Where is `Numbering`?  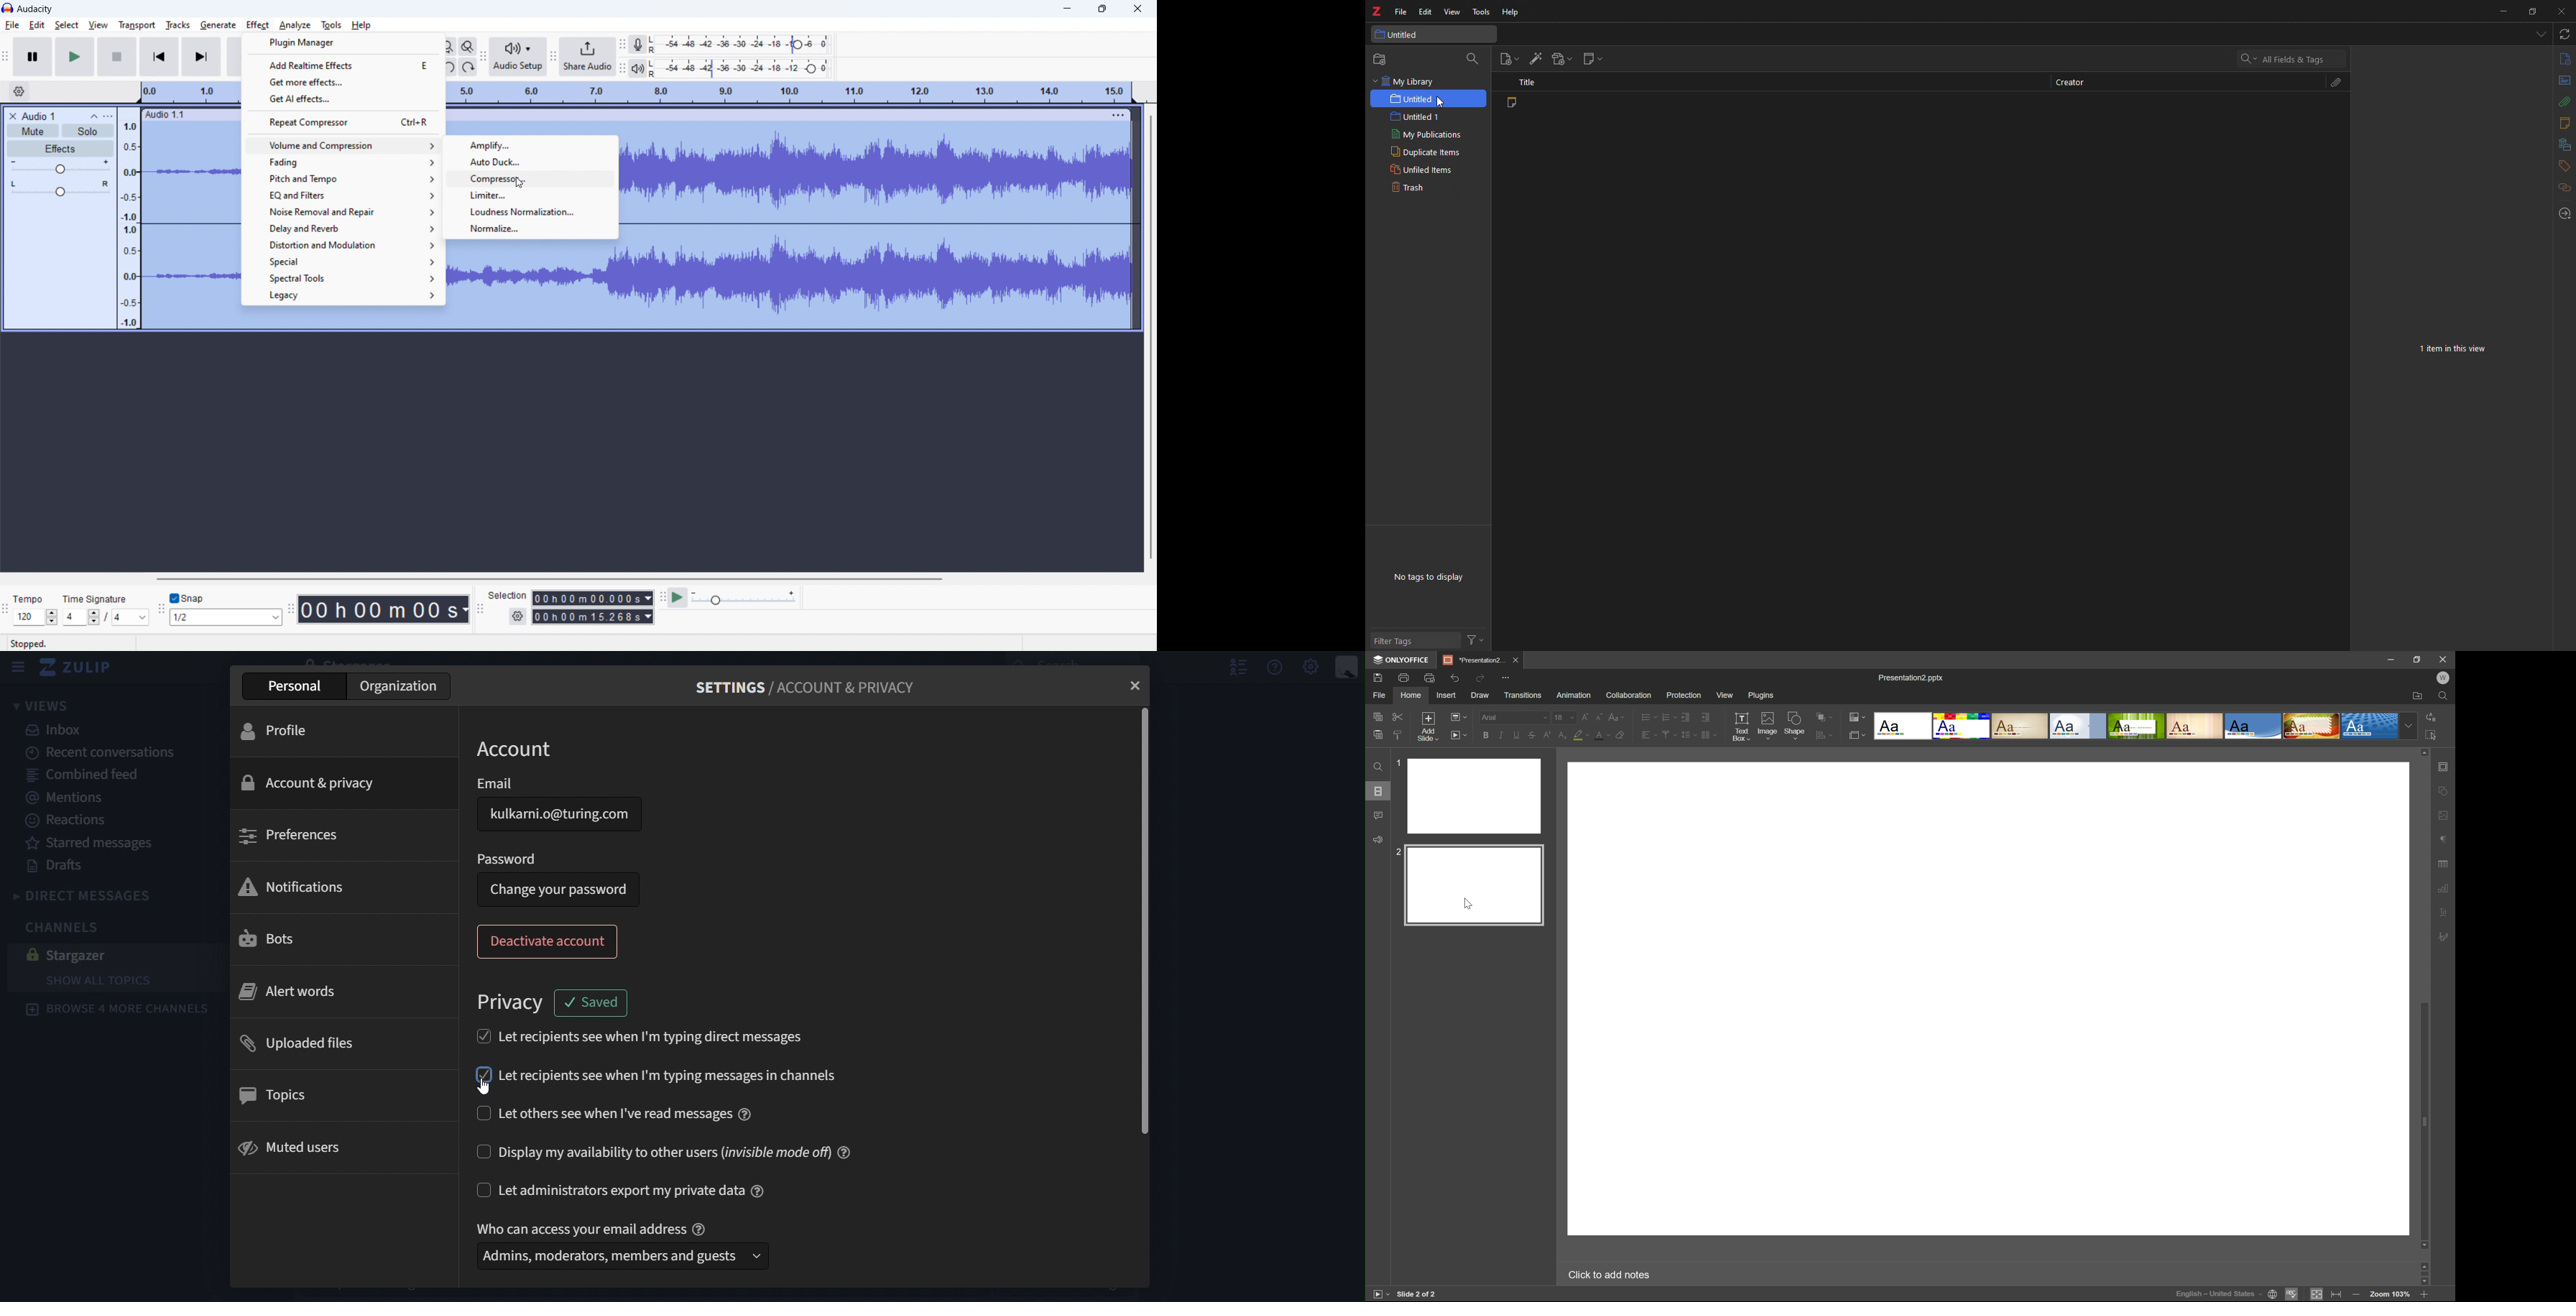 Numbering is located at coordinates (1668, 716).